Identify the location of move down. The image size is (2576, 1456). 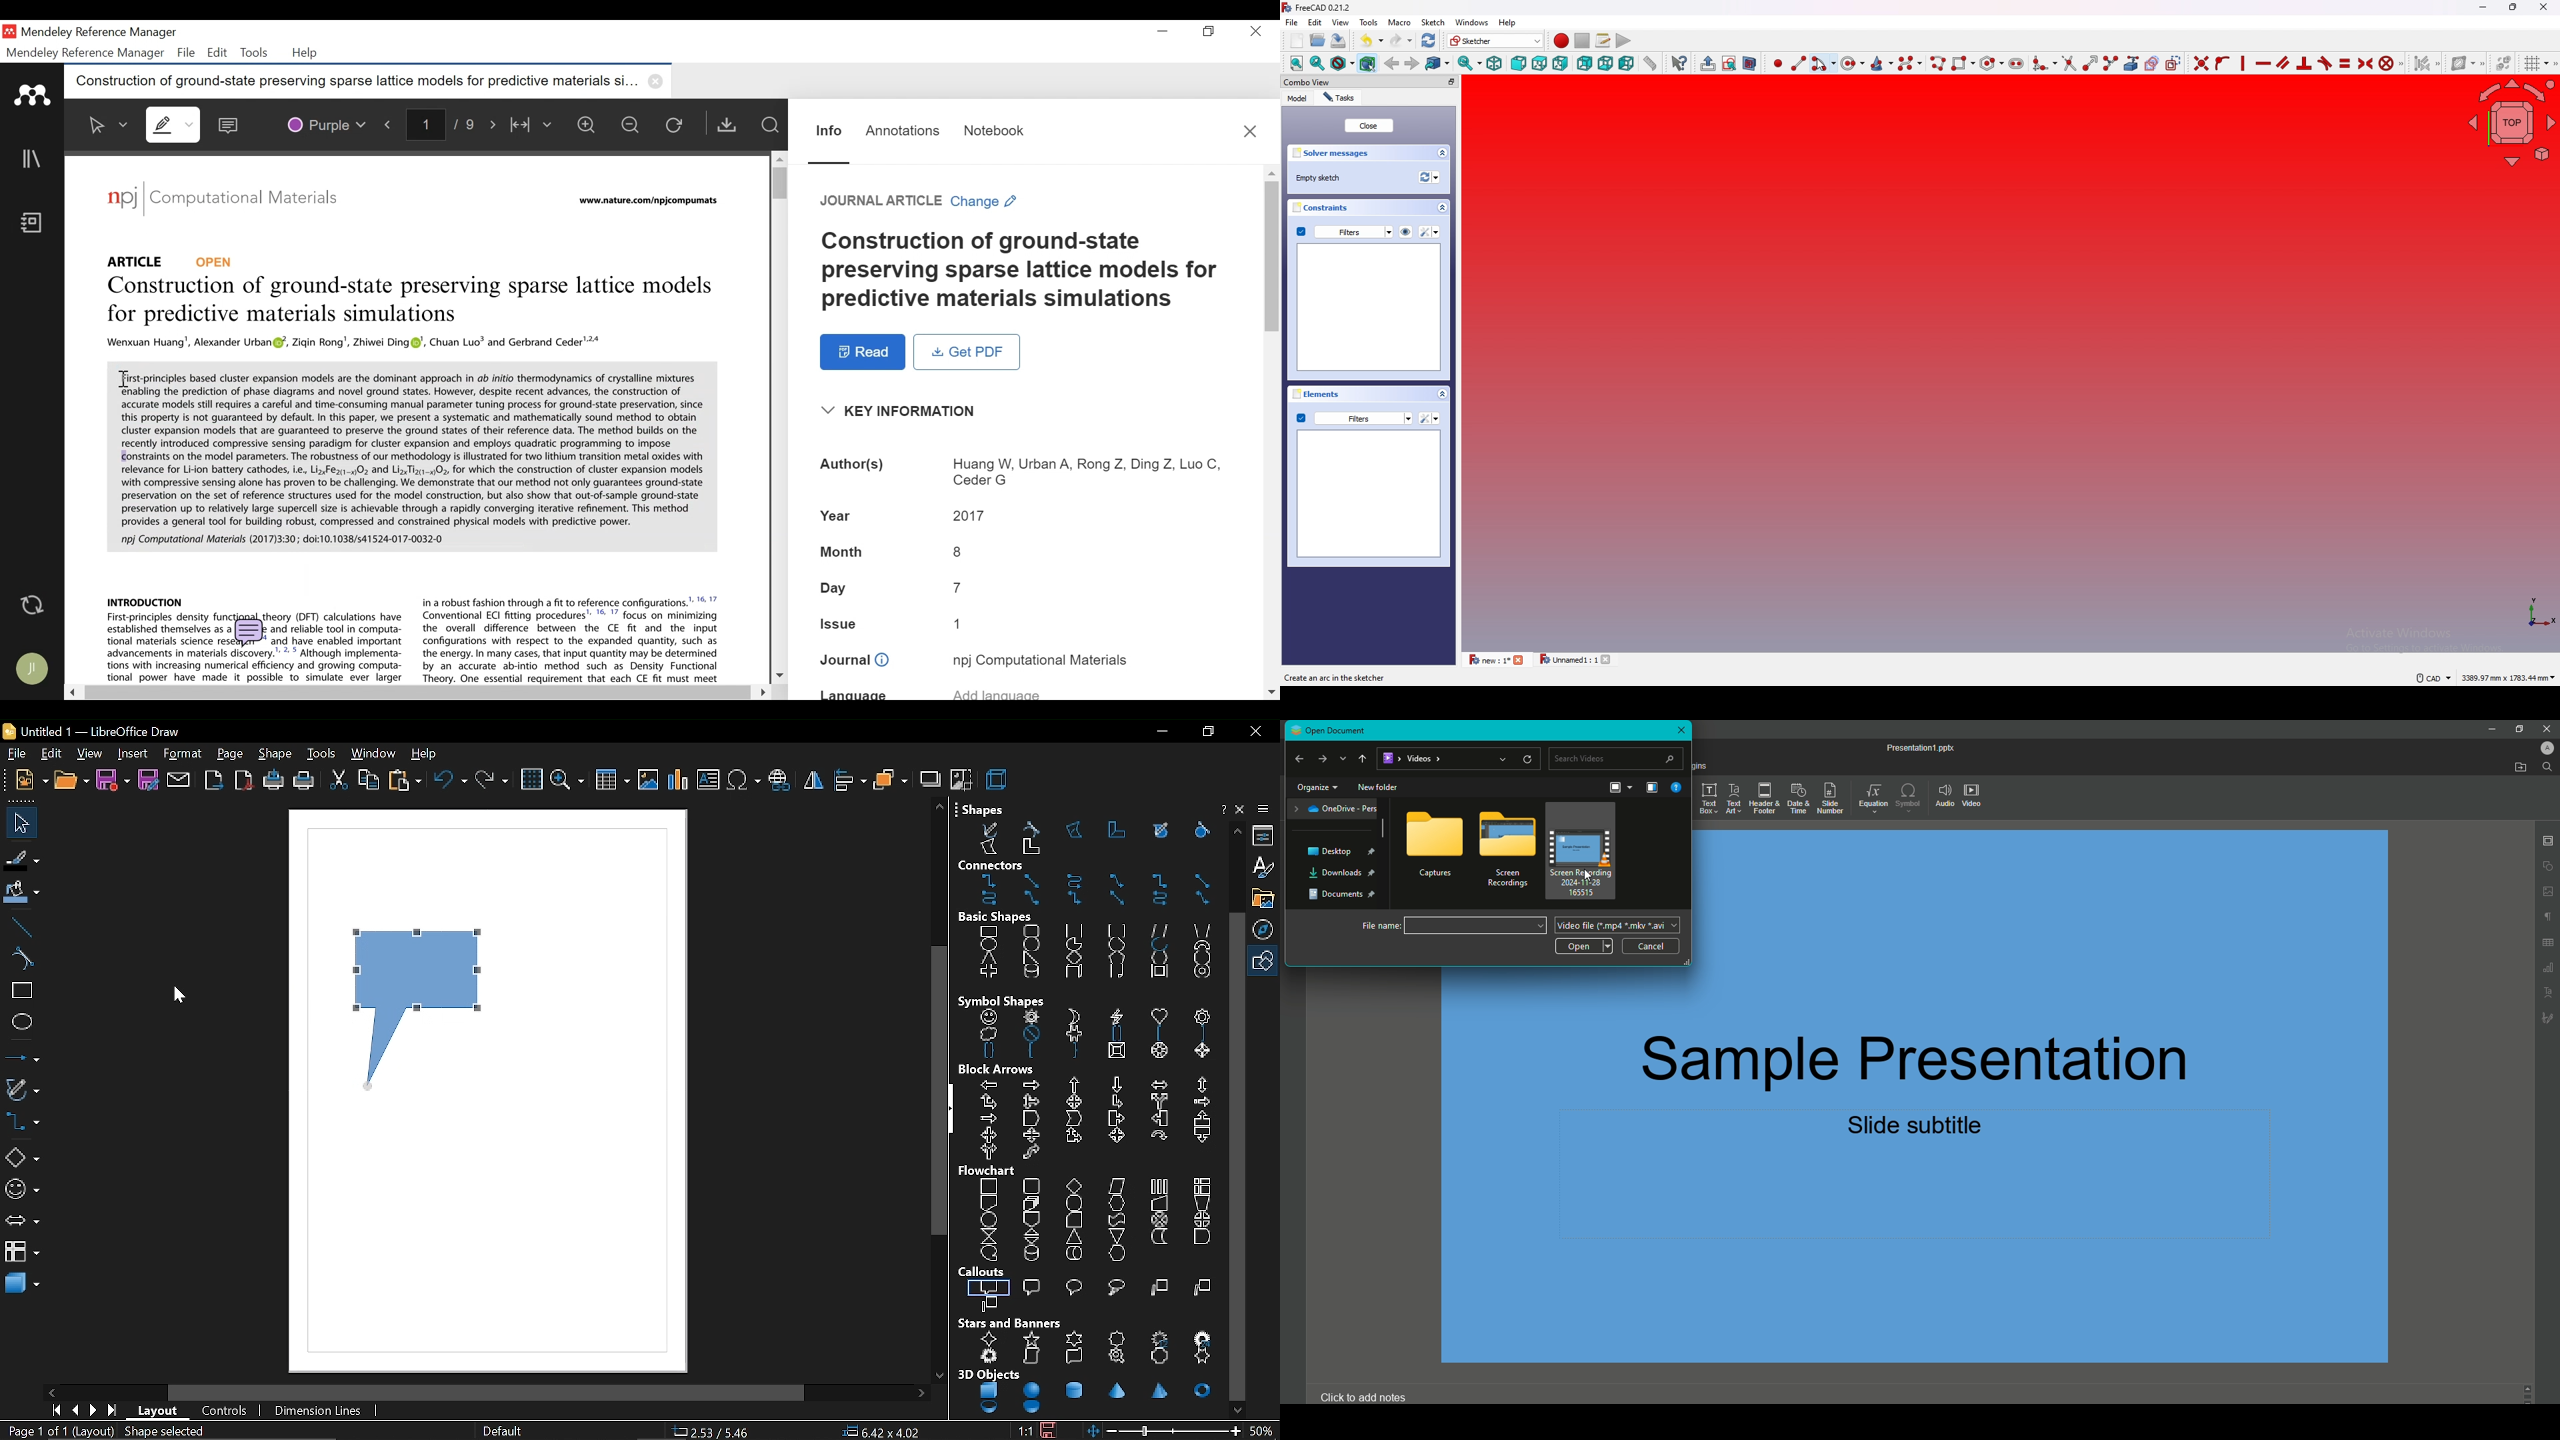
(1237, 1410).